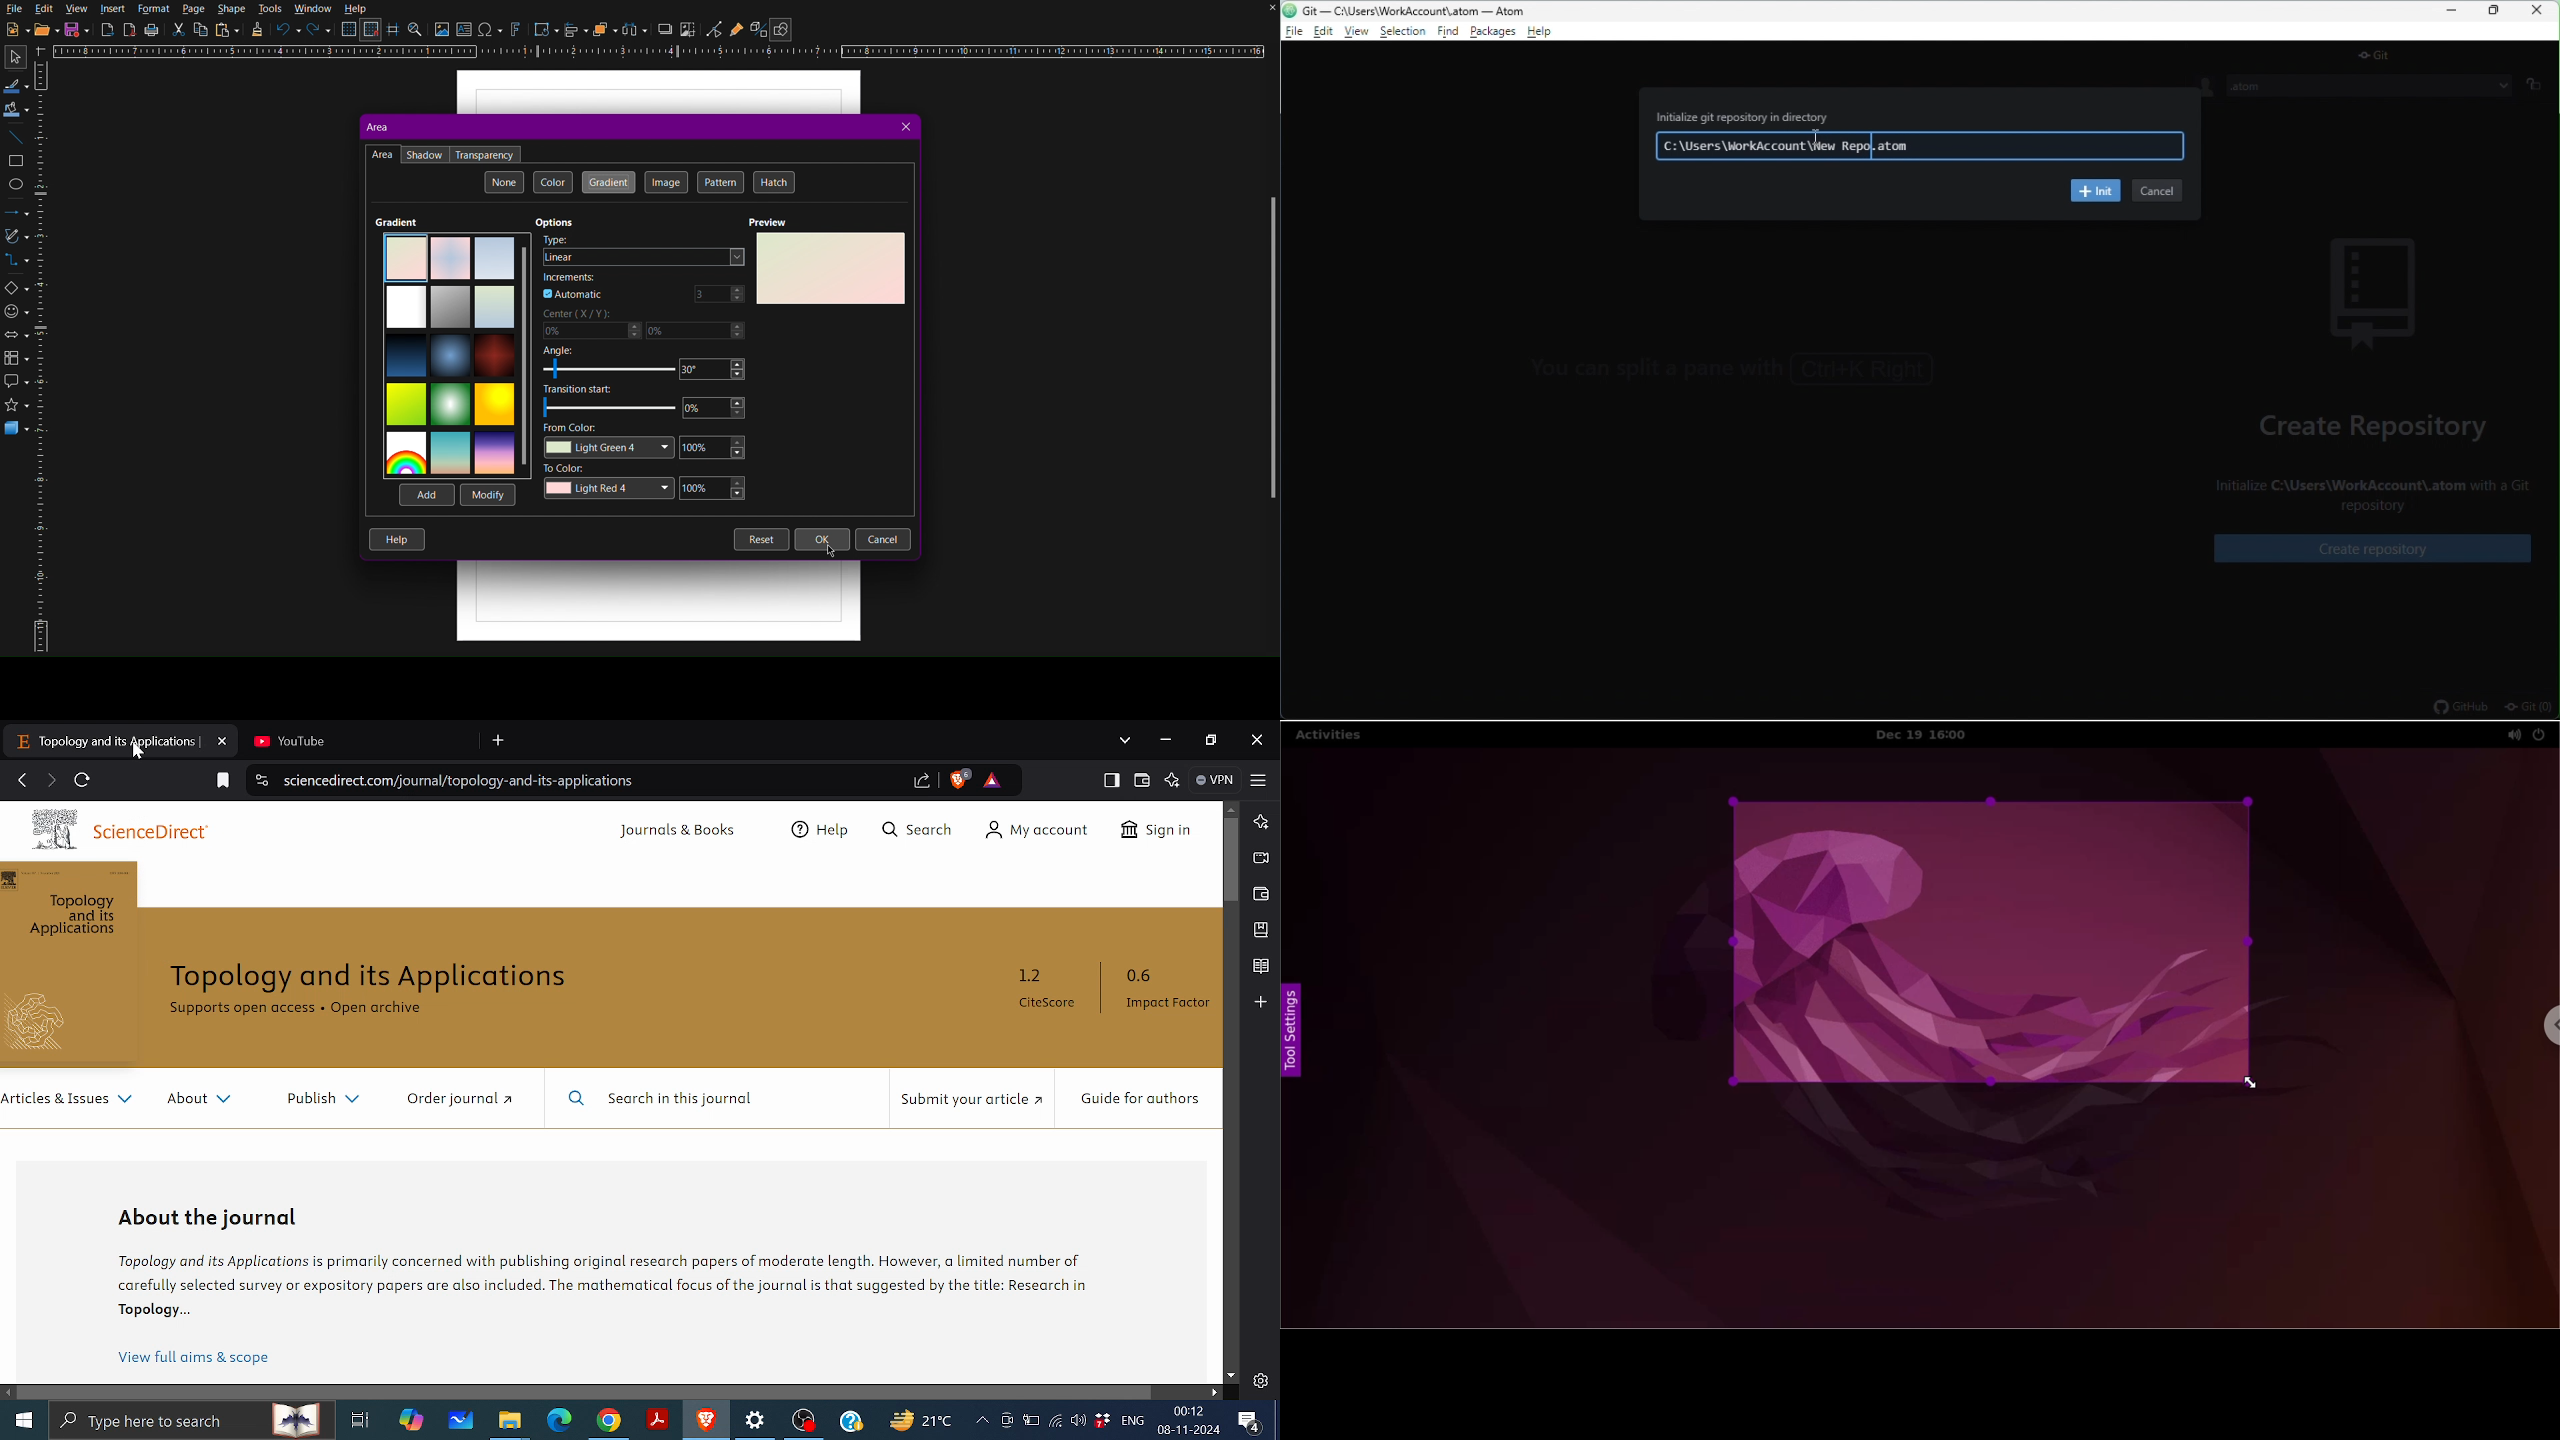  I want to click on Open, so click(43, 29).